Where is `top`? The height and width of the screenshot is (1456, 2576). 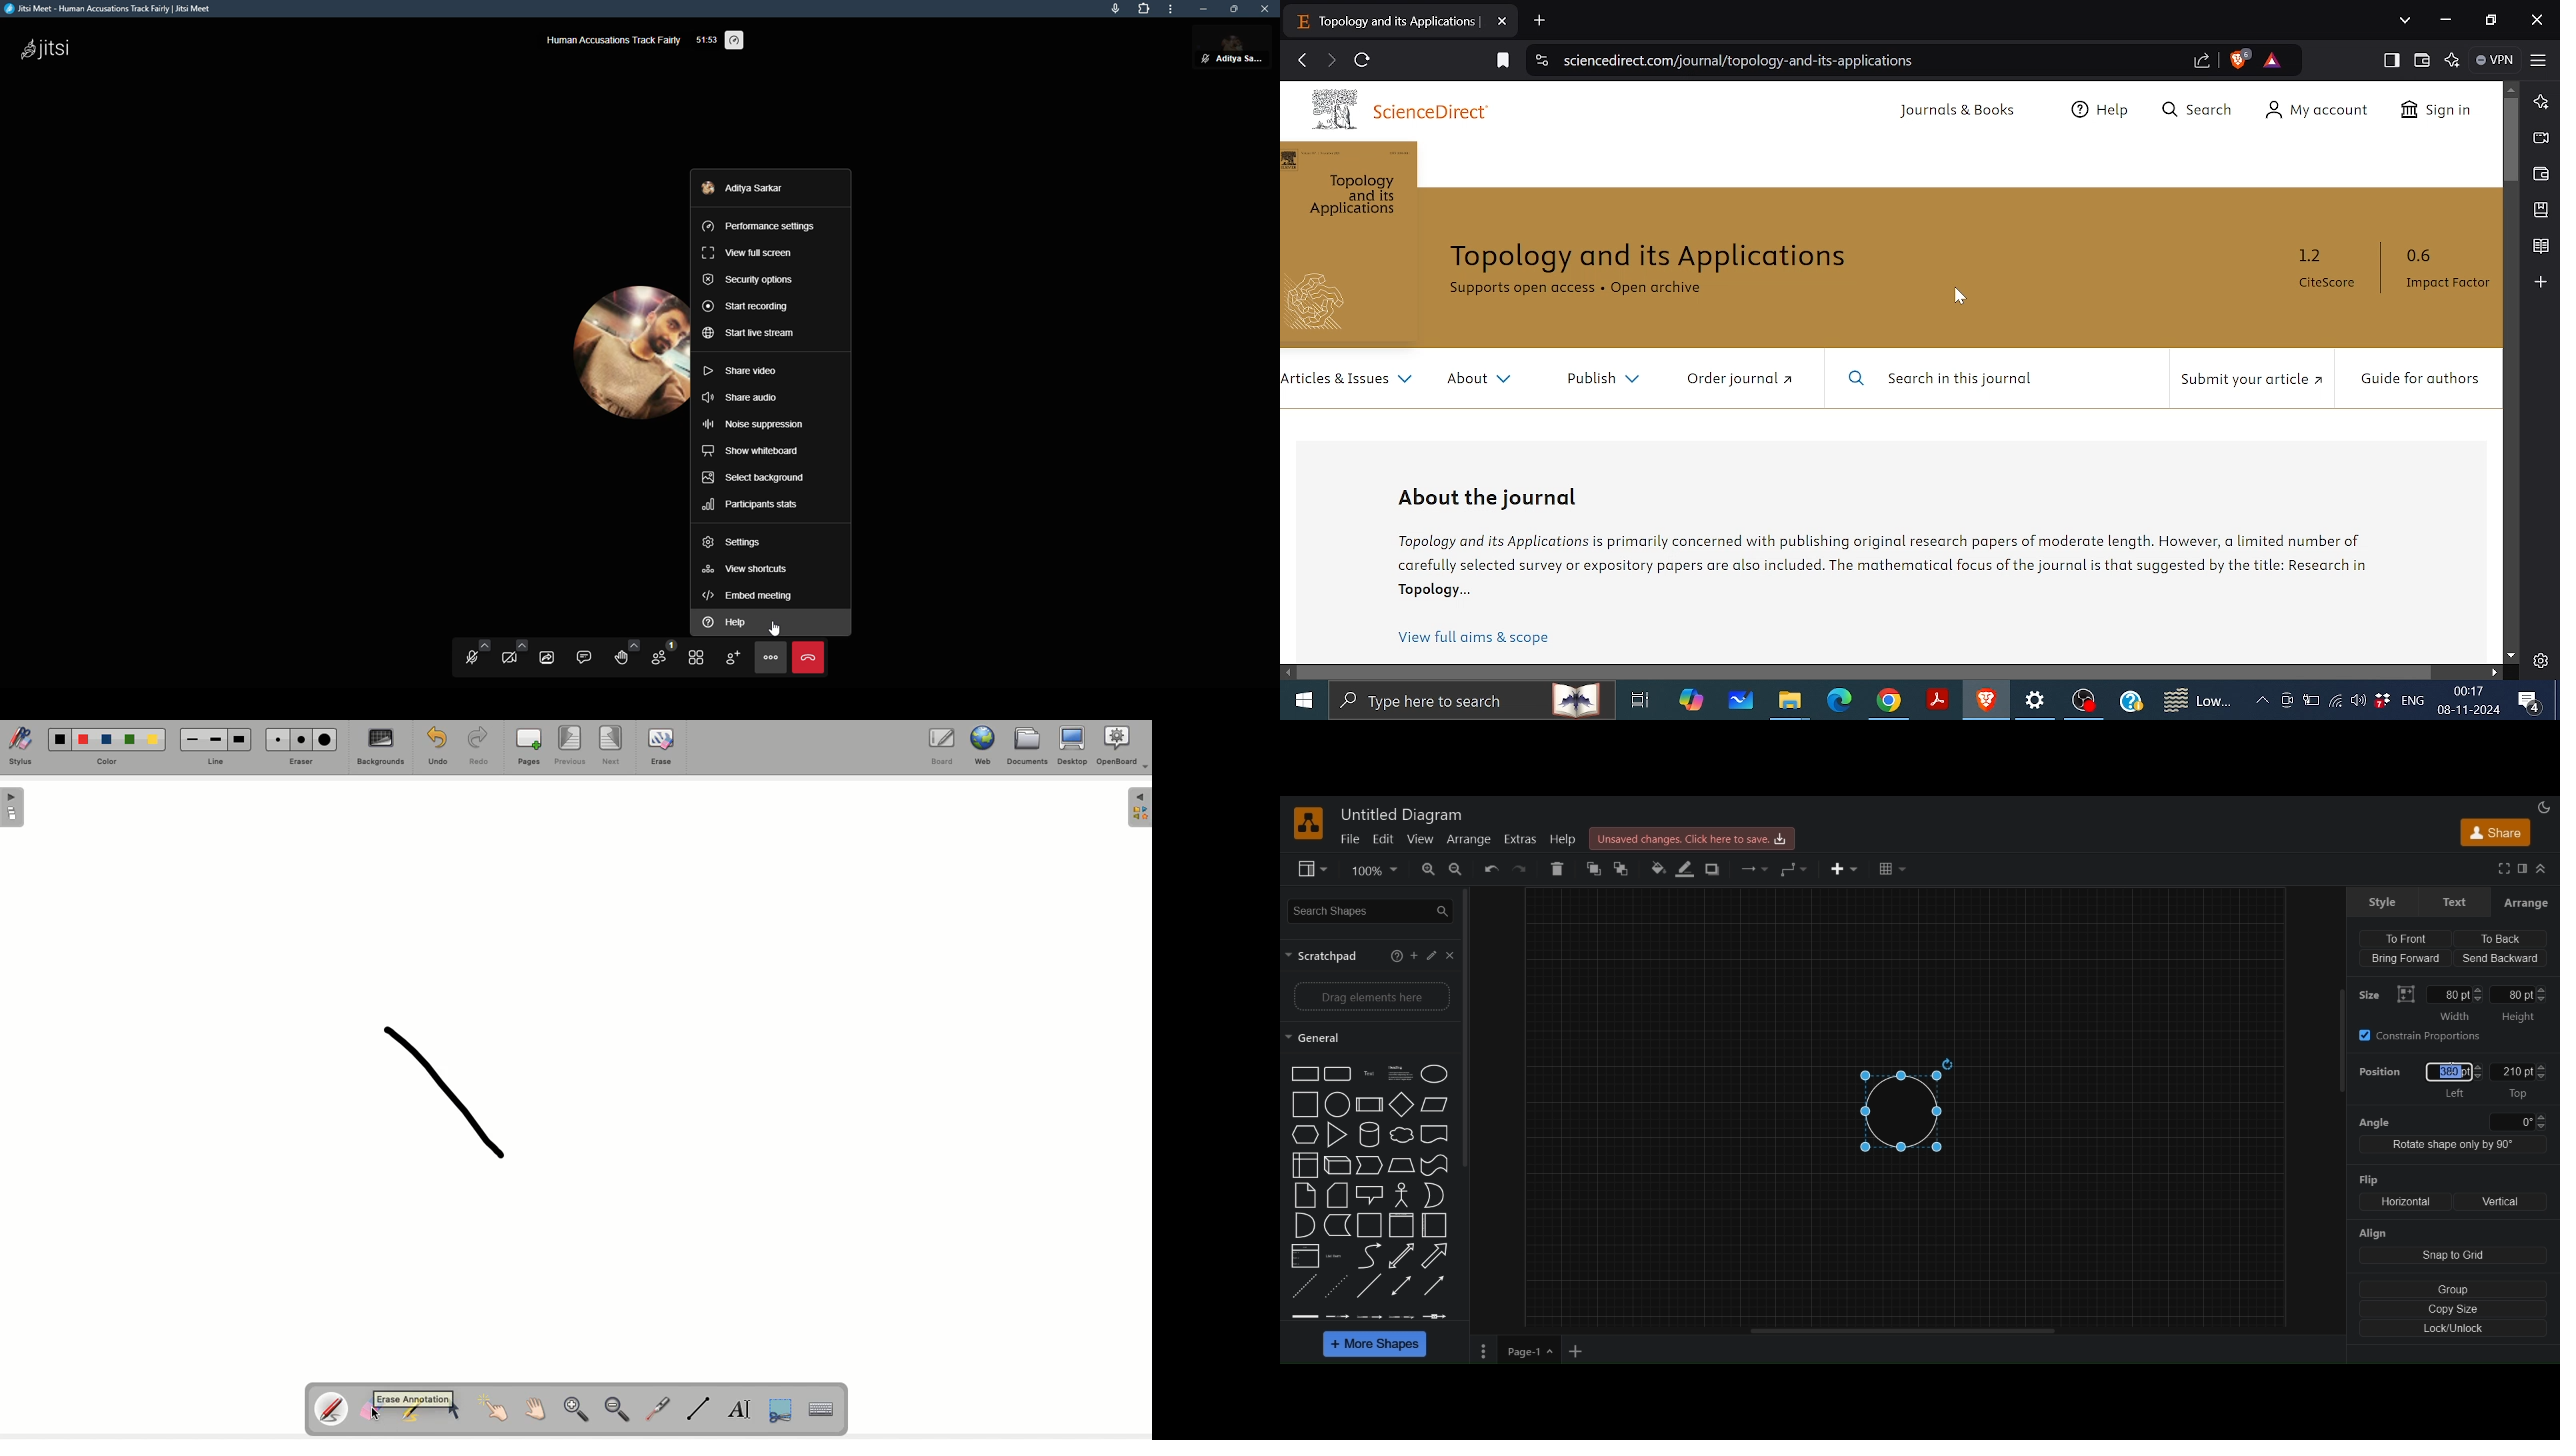 top is located at coordinates (2520, 1081).